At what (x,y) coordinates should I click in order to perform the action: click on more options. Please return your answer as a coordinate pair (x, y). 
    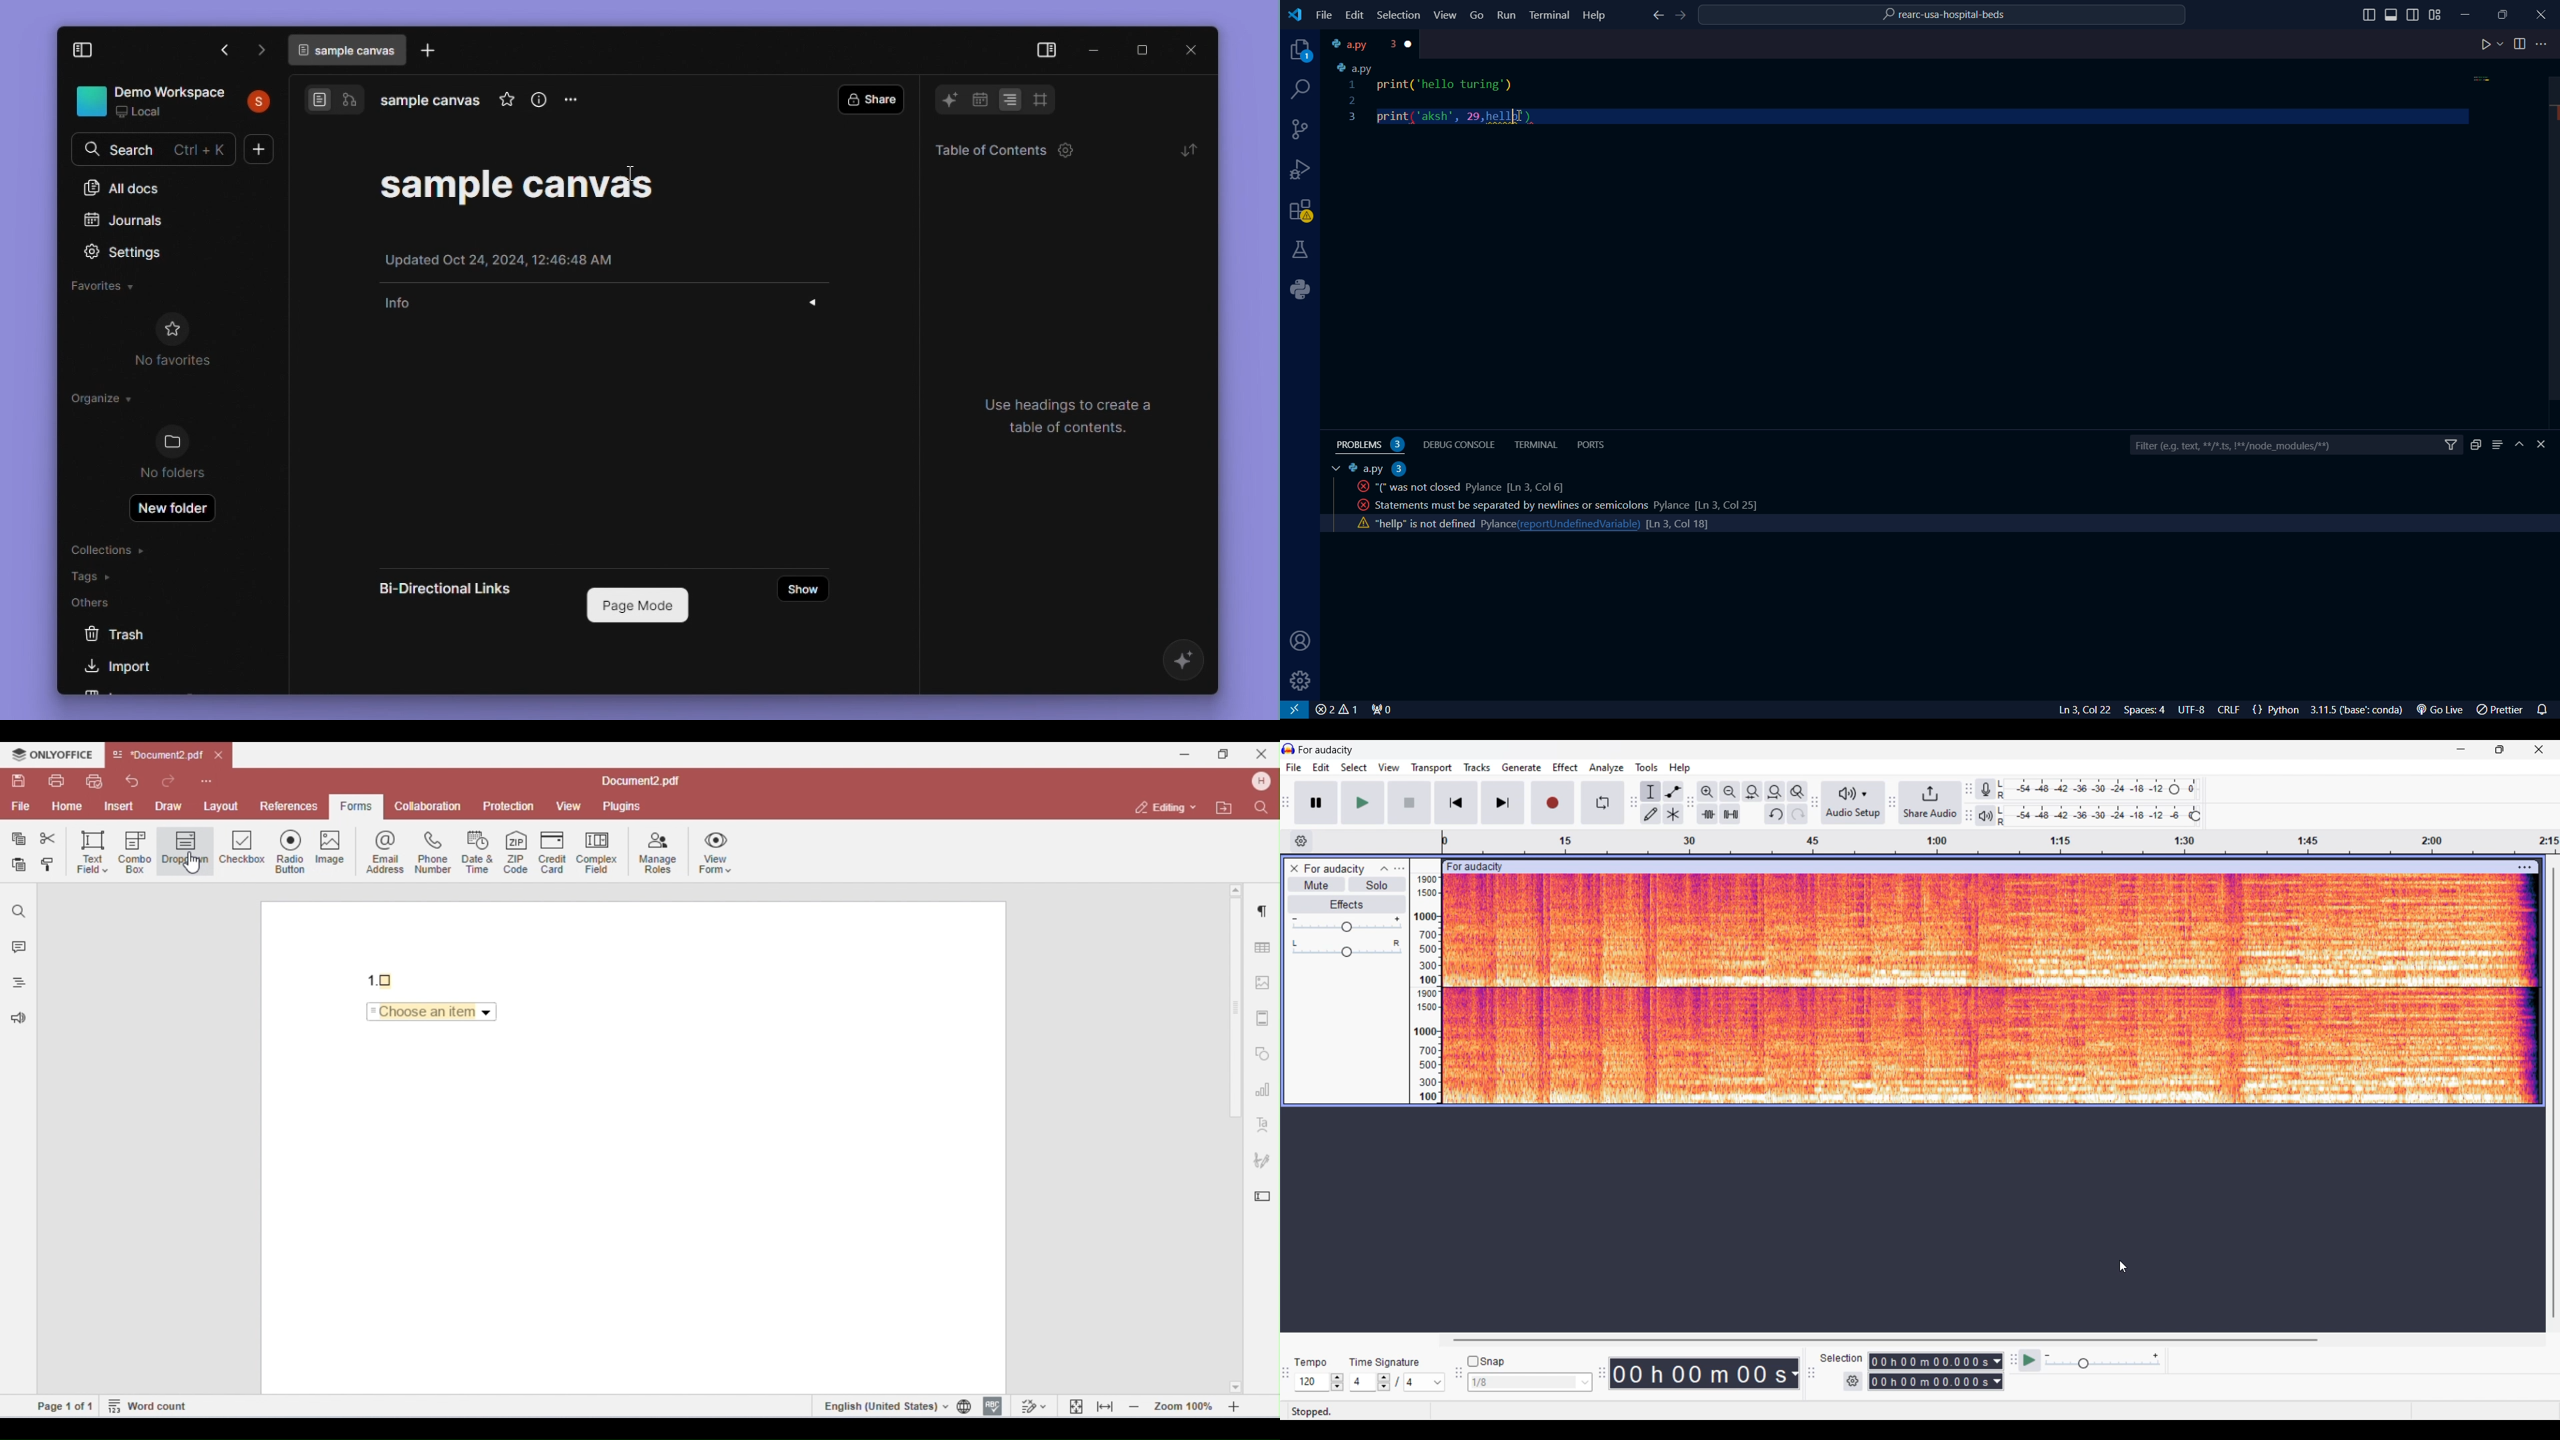
    Looking at the image, I should click on (2543, 44).